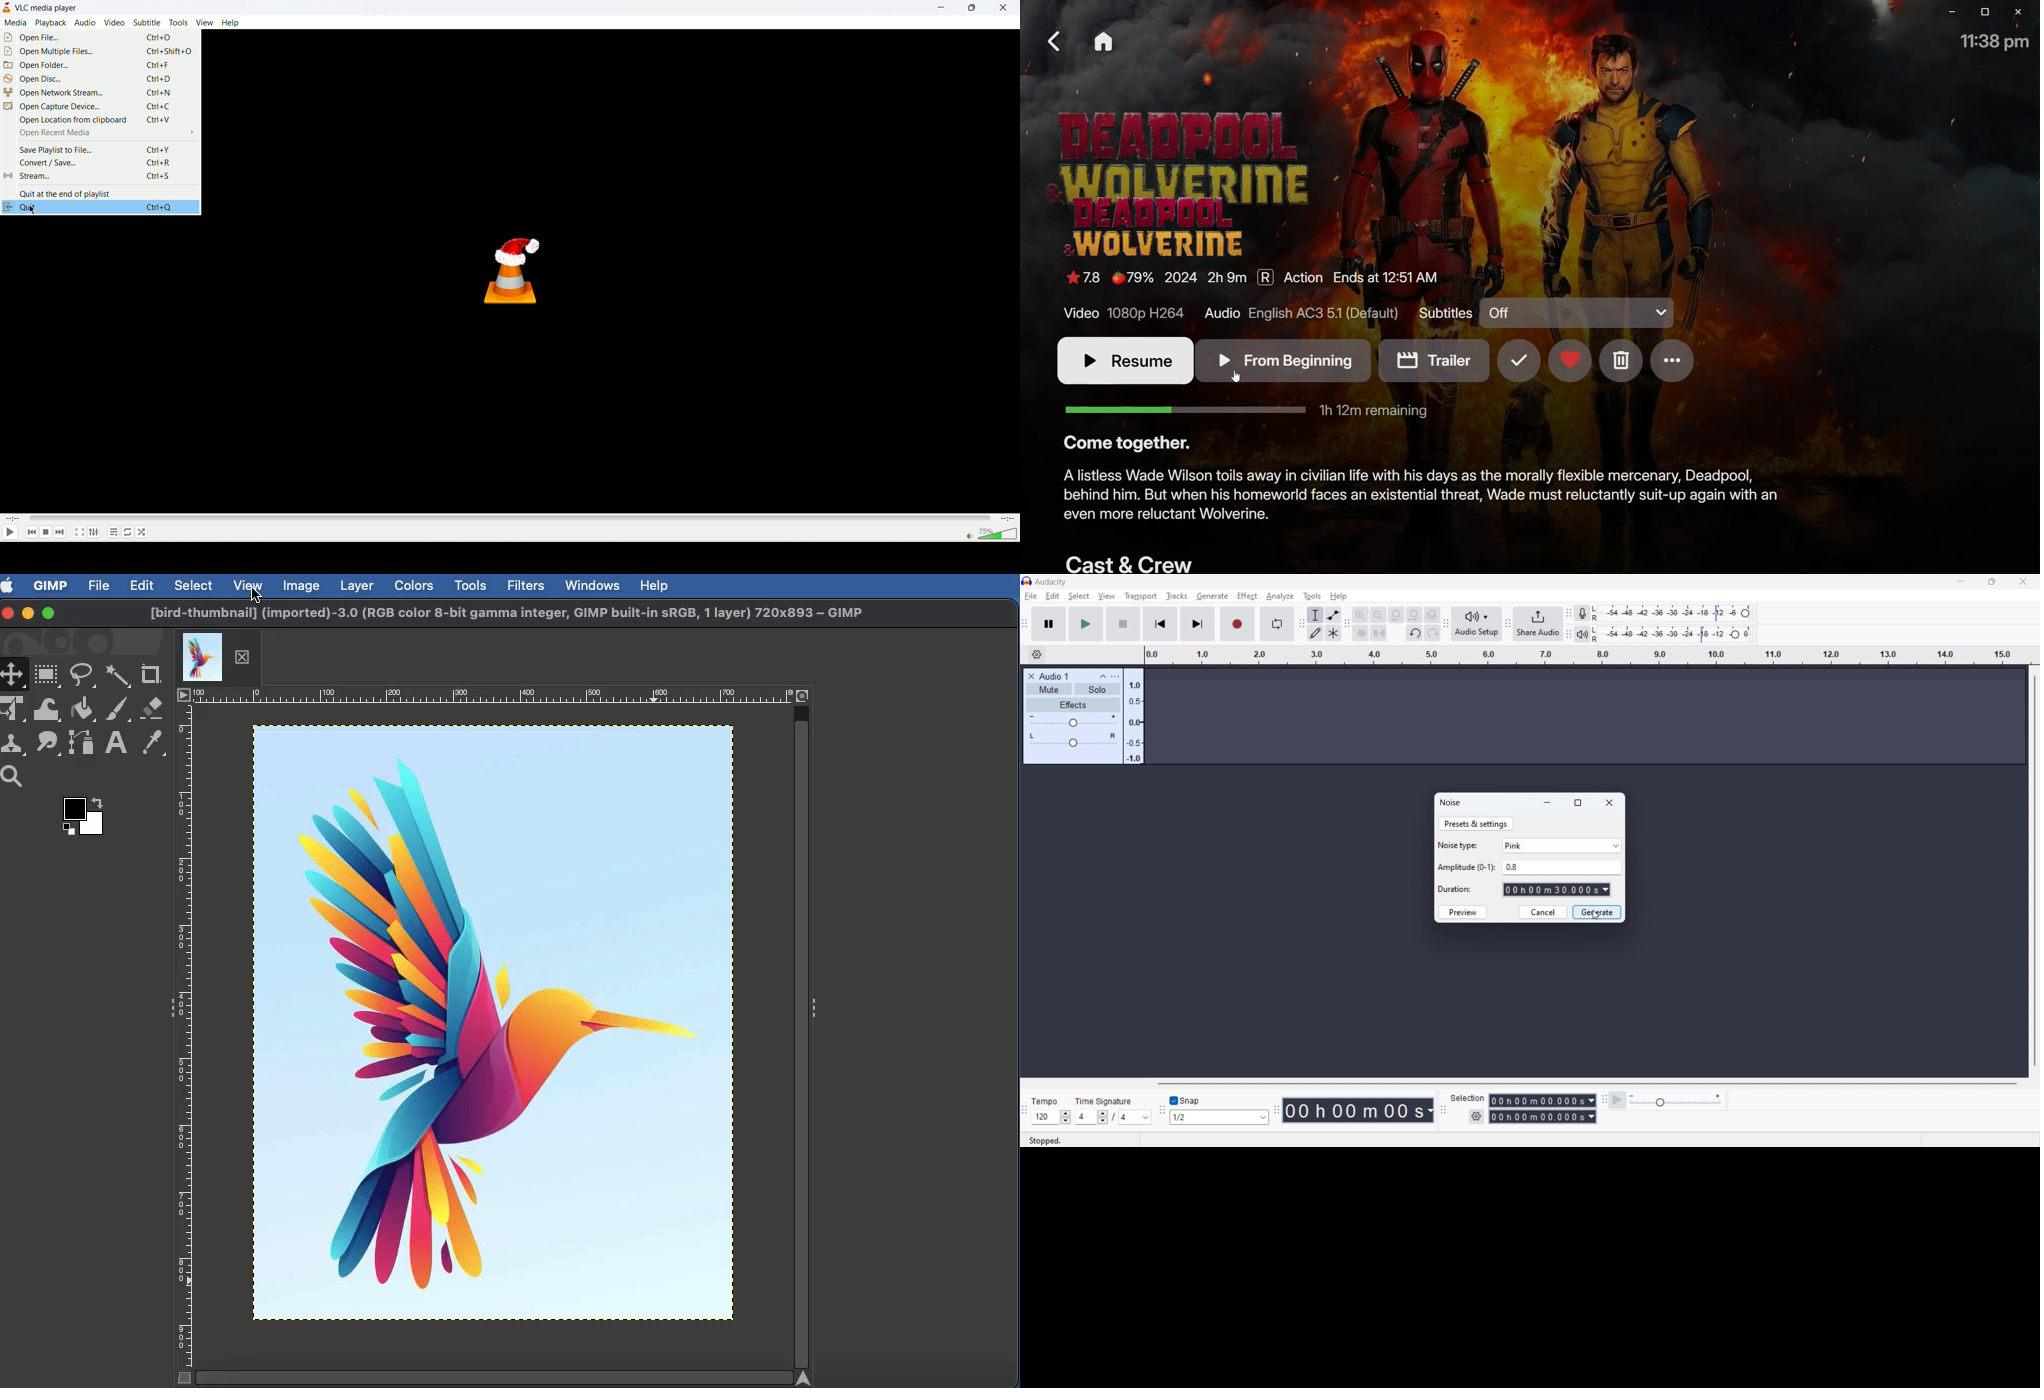 The width and height of the screenshot is (2044, 1400). Describe the element at coordinates (1031, 596) in the screenshot. I see `file` at that location.